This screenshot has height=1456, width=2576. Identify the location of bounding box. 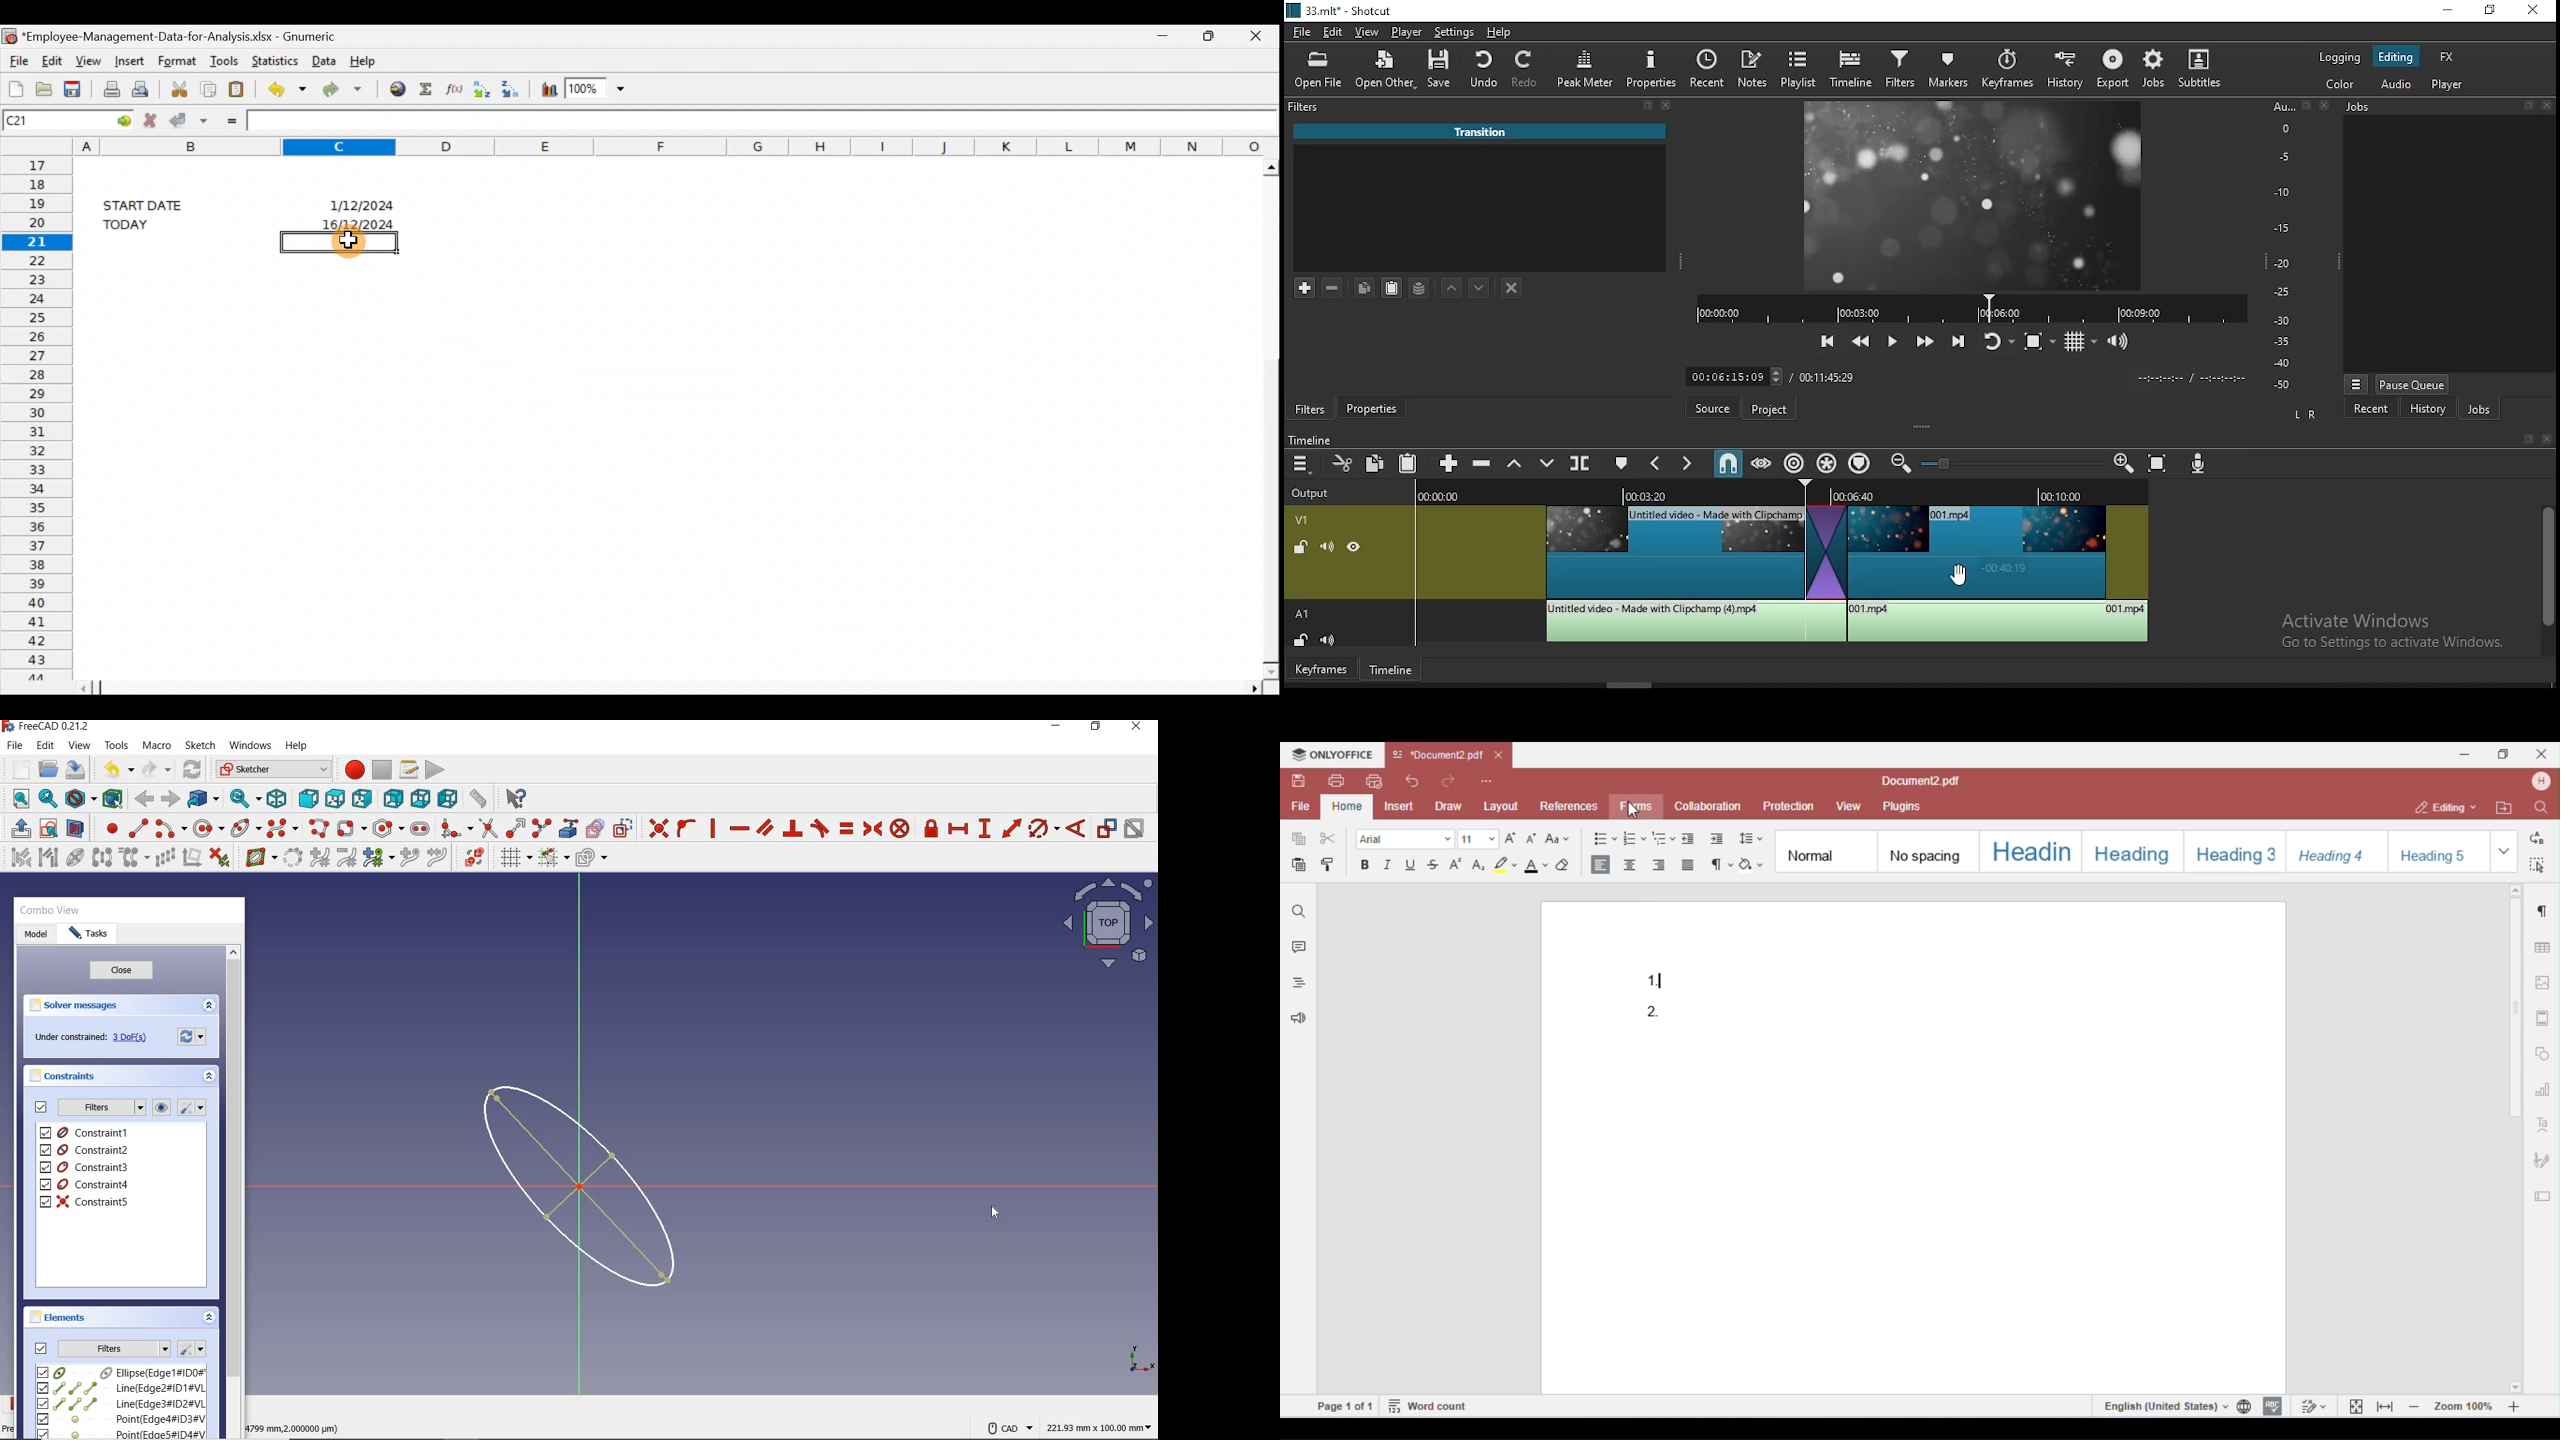
(113, 798).